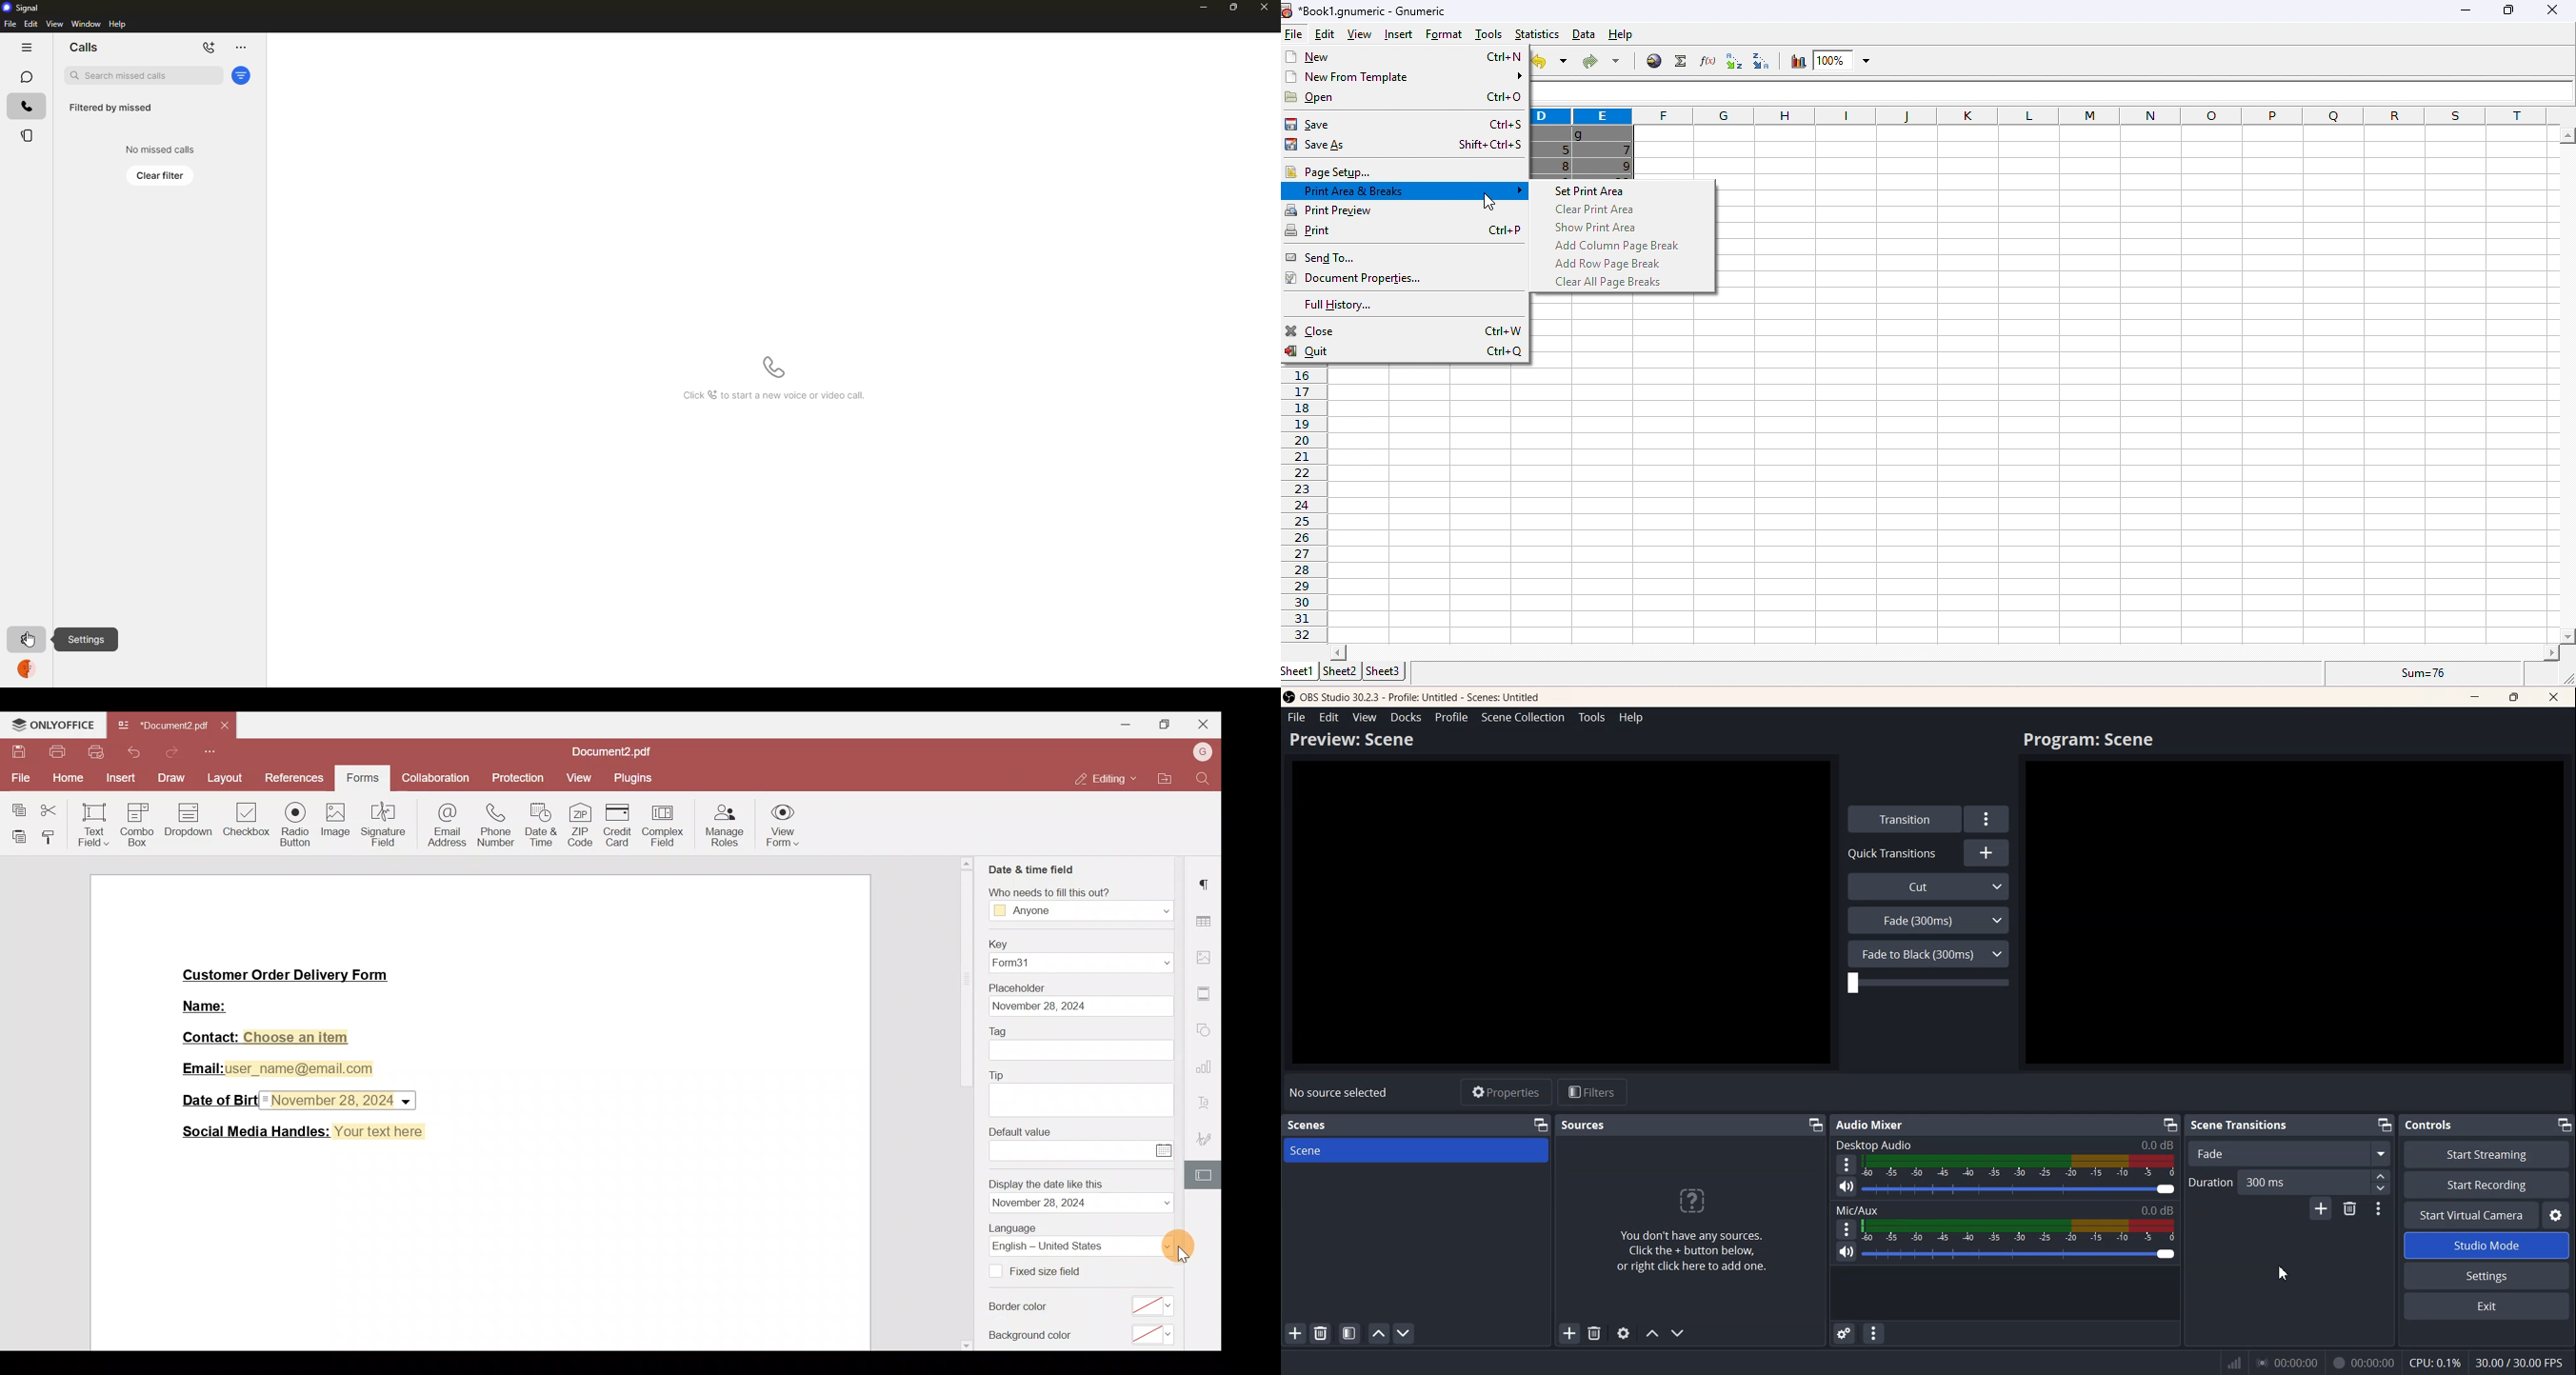 The height and width of the screenshot is (1400, 2576). What do you see at coordinates (1927, 983) in the screenshot?
I see `Adjuster` at bounding box center [1927, 983].